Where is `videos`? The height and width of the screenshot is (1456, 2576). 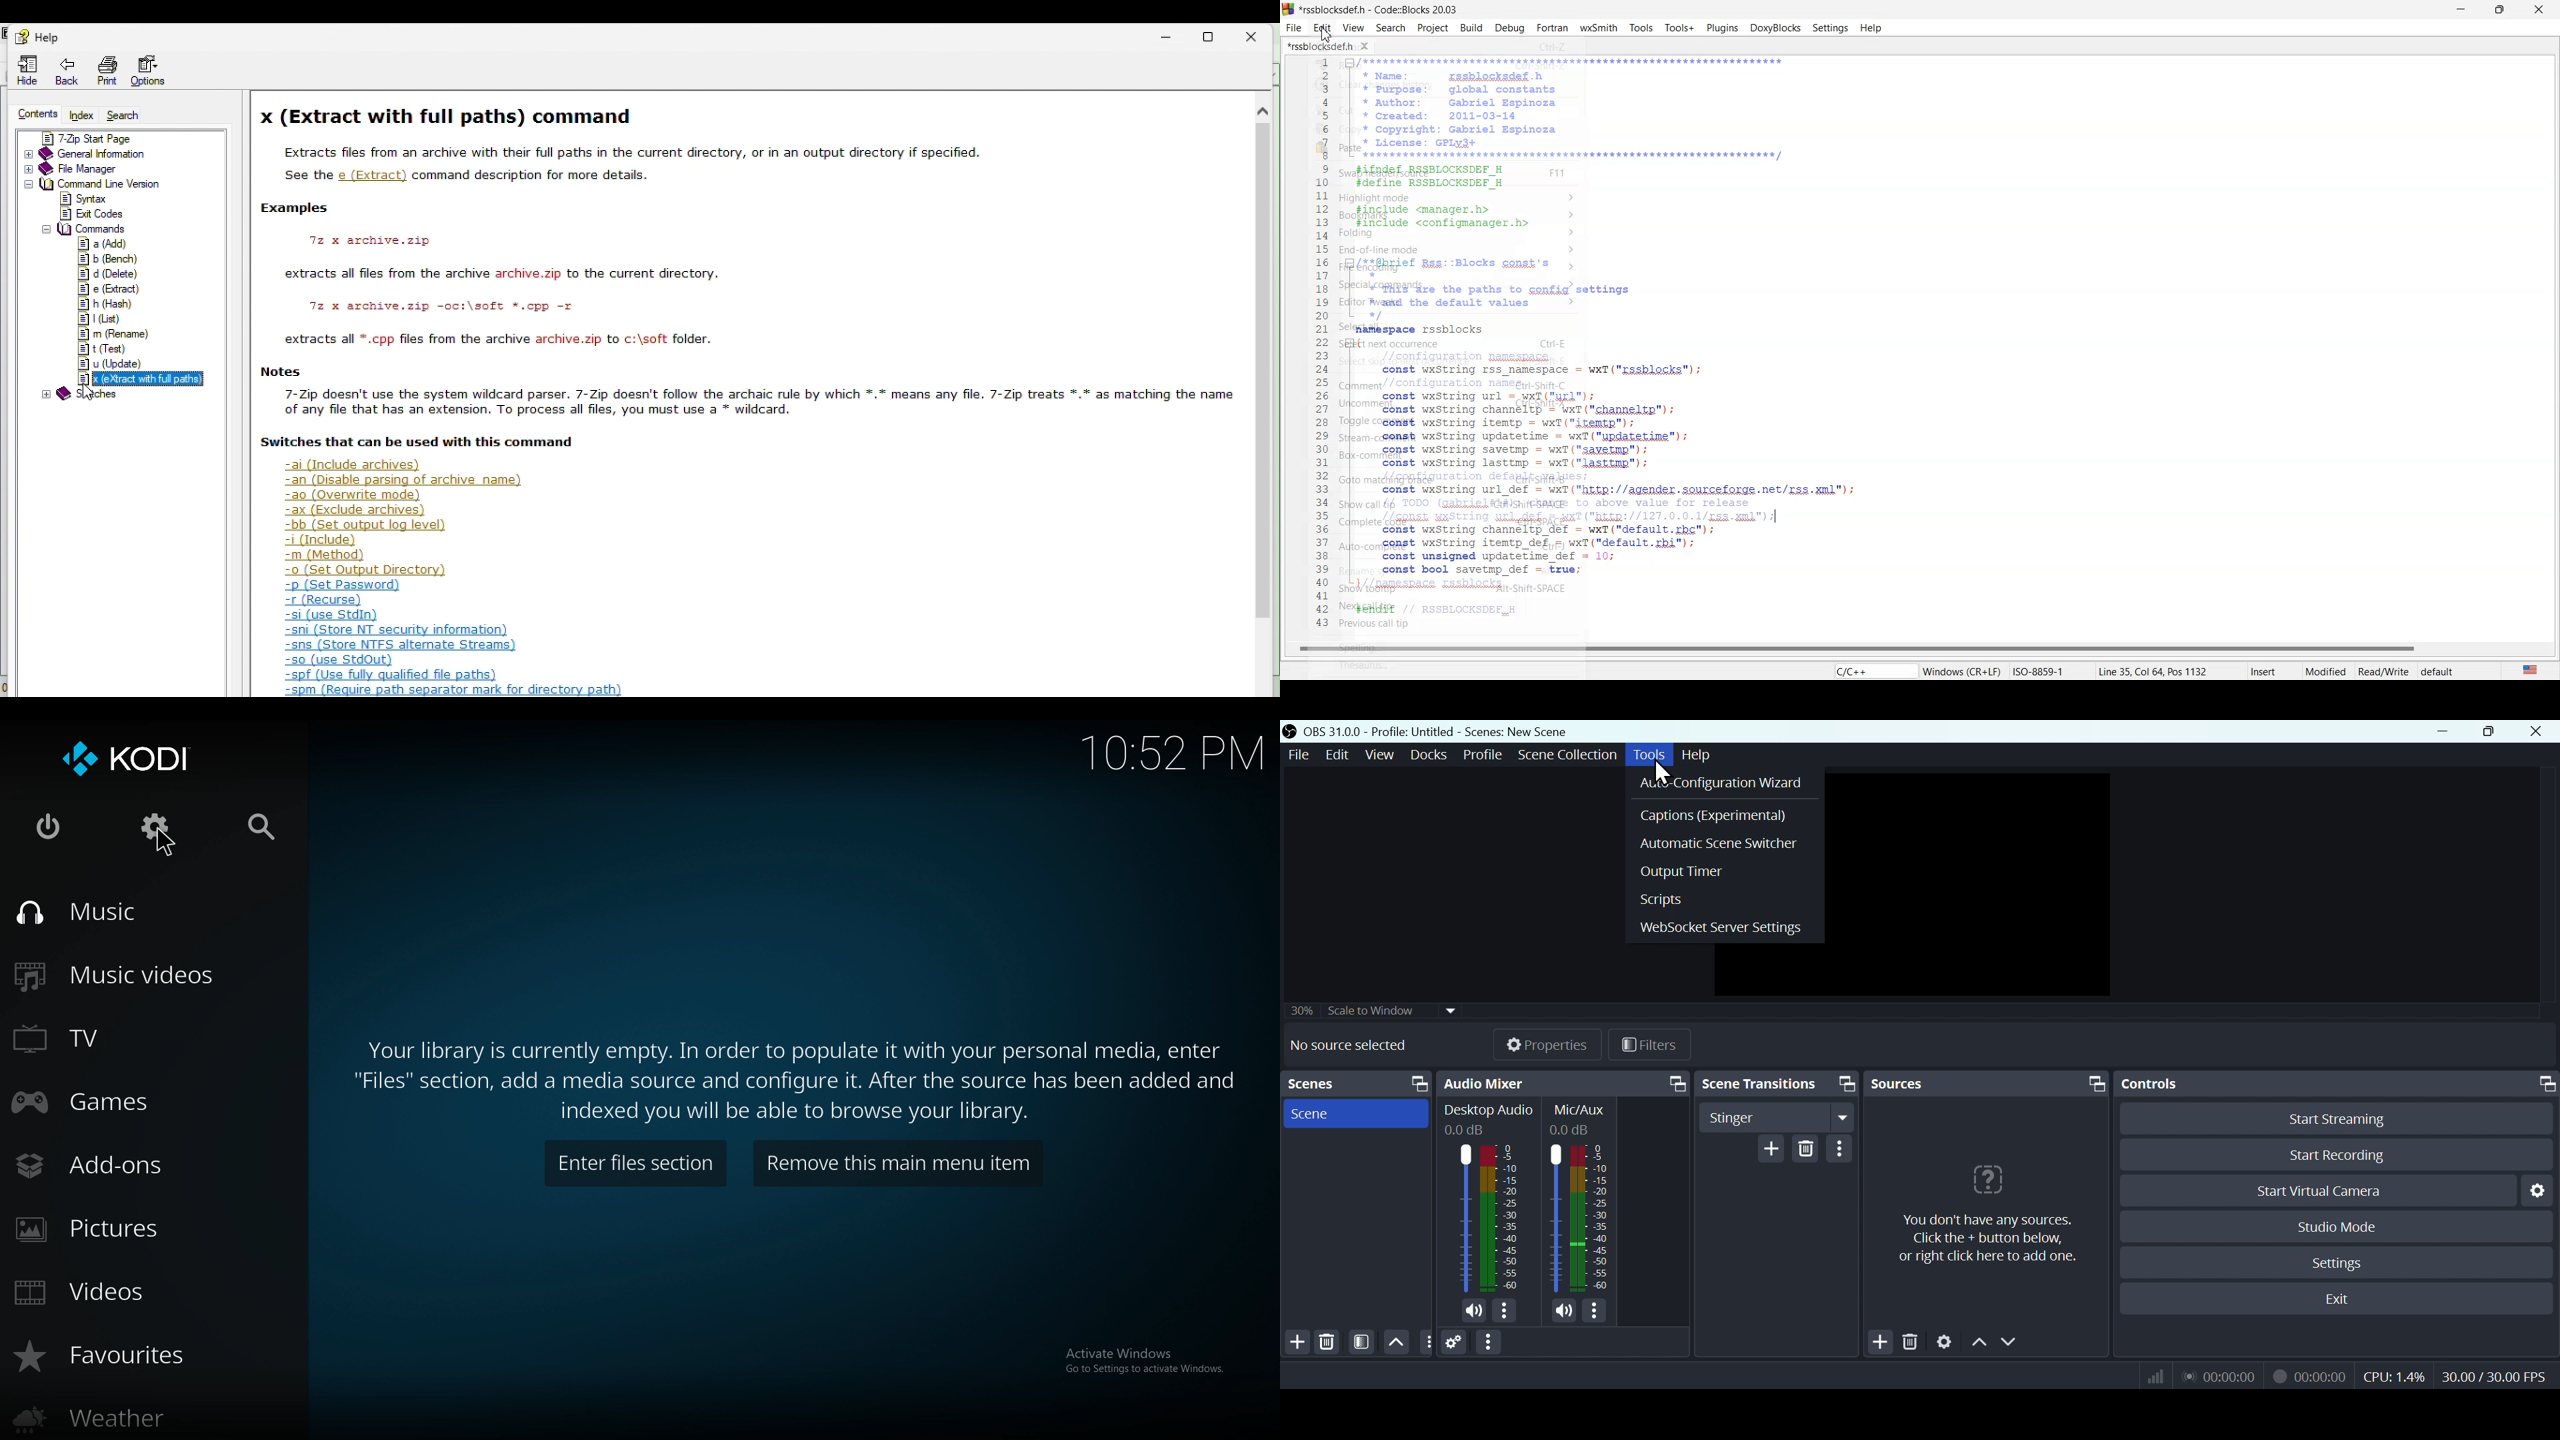
videos is located at coordinates (129, 1292).